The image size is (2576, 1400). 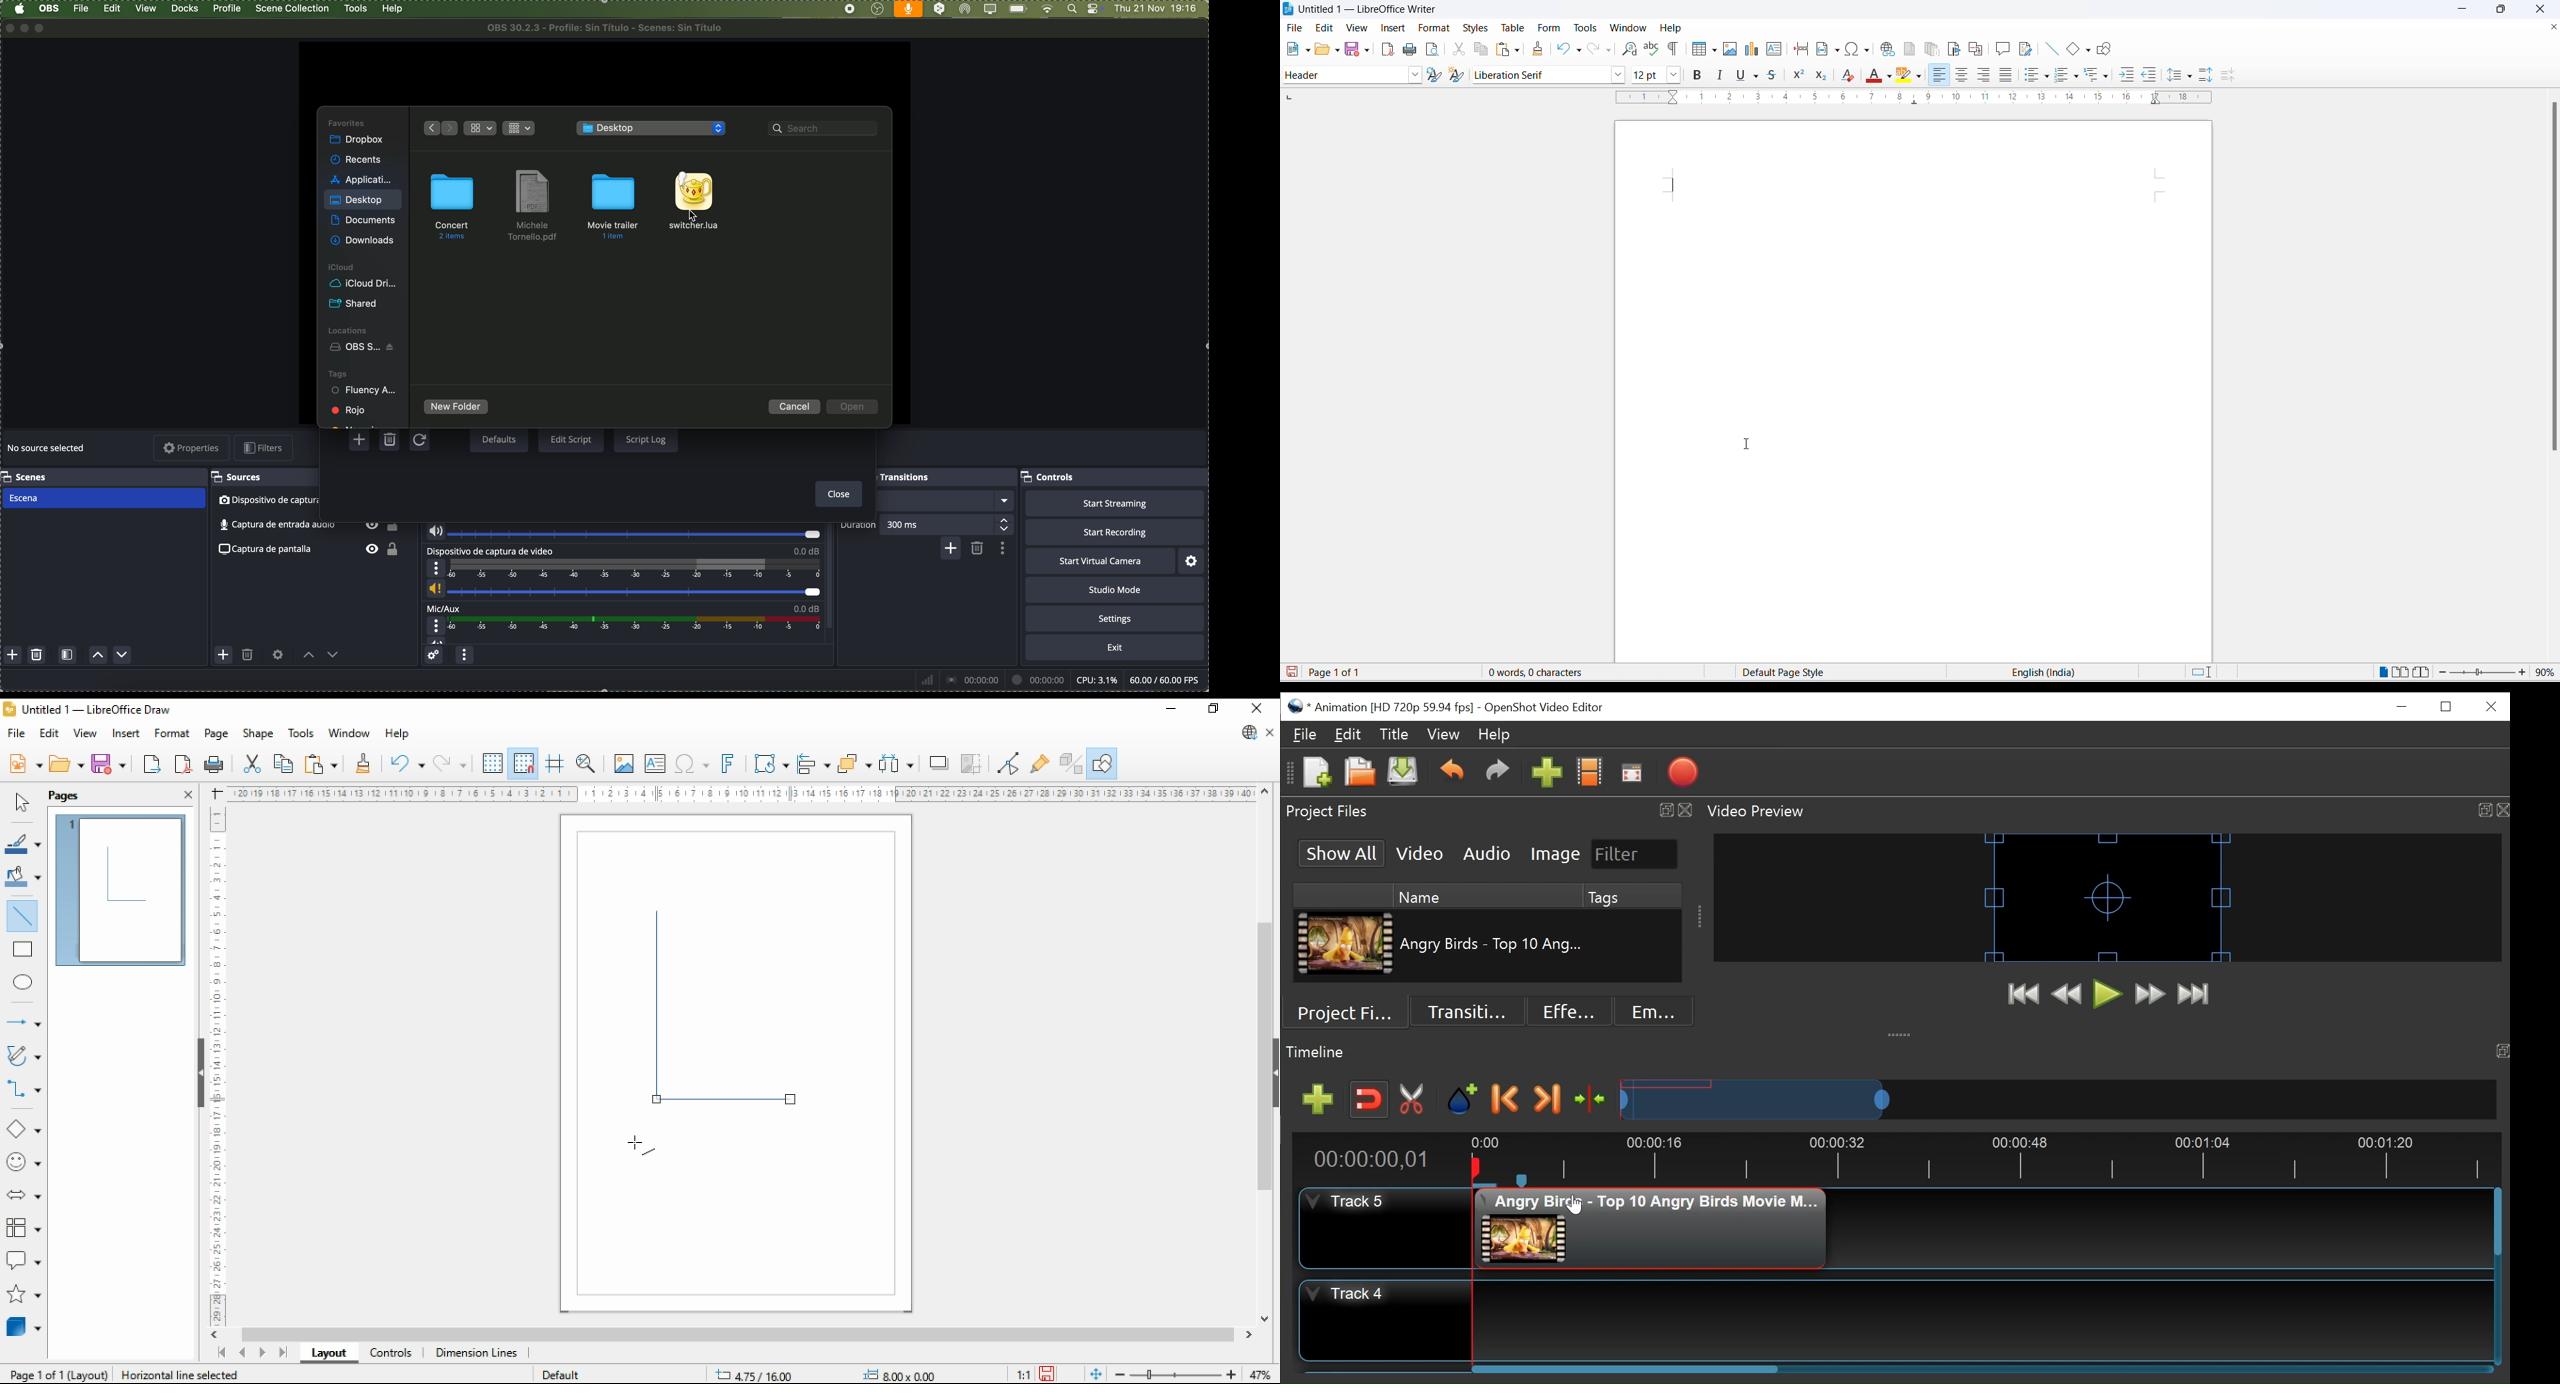 What do you see at coordinates (48, 449) in the screenshot?
I see `no source selected` at bounding box center [48, 449].